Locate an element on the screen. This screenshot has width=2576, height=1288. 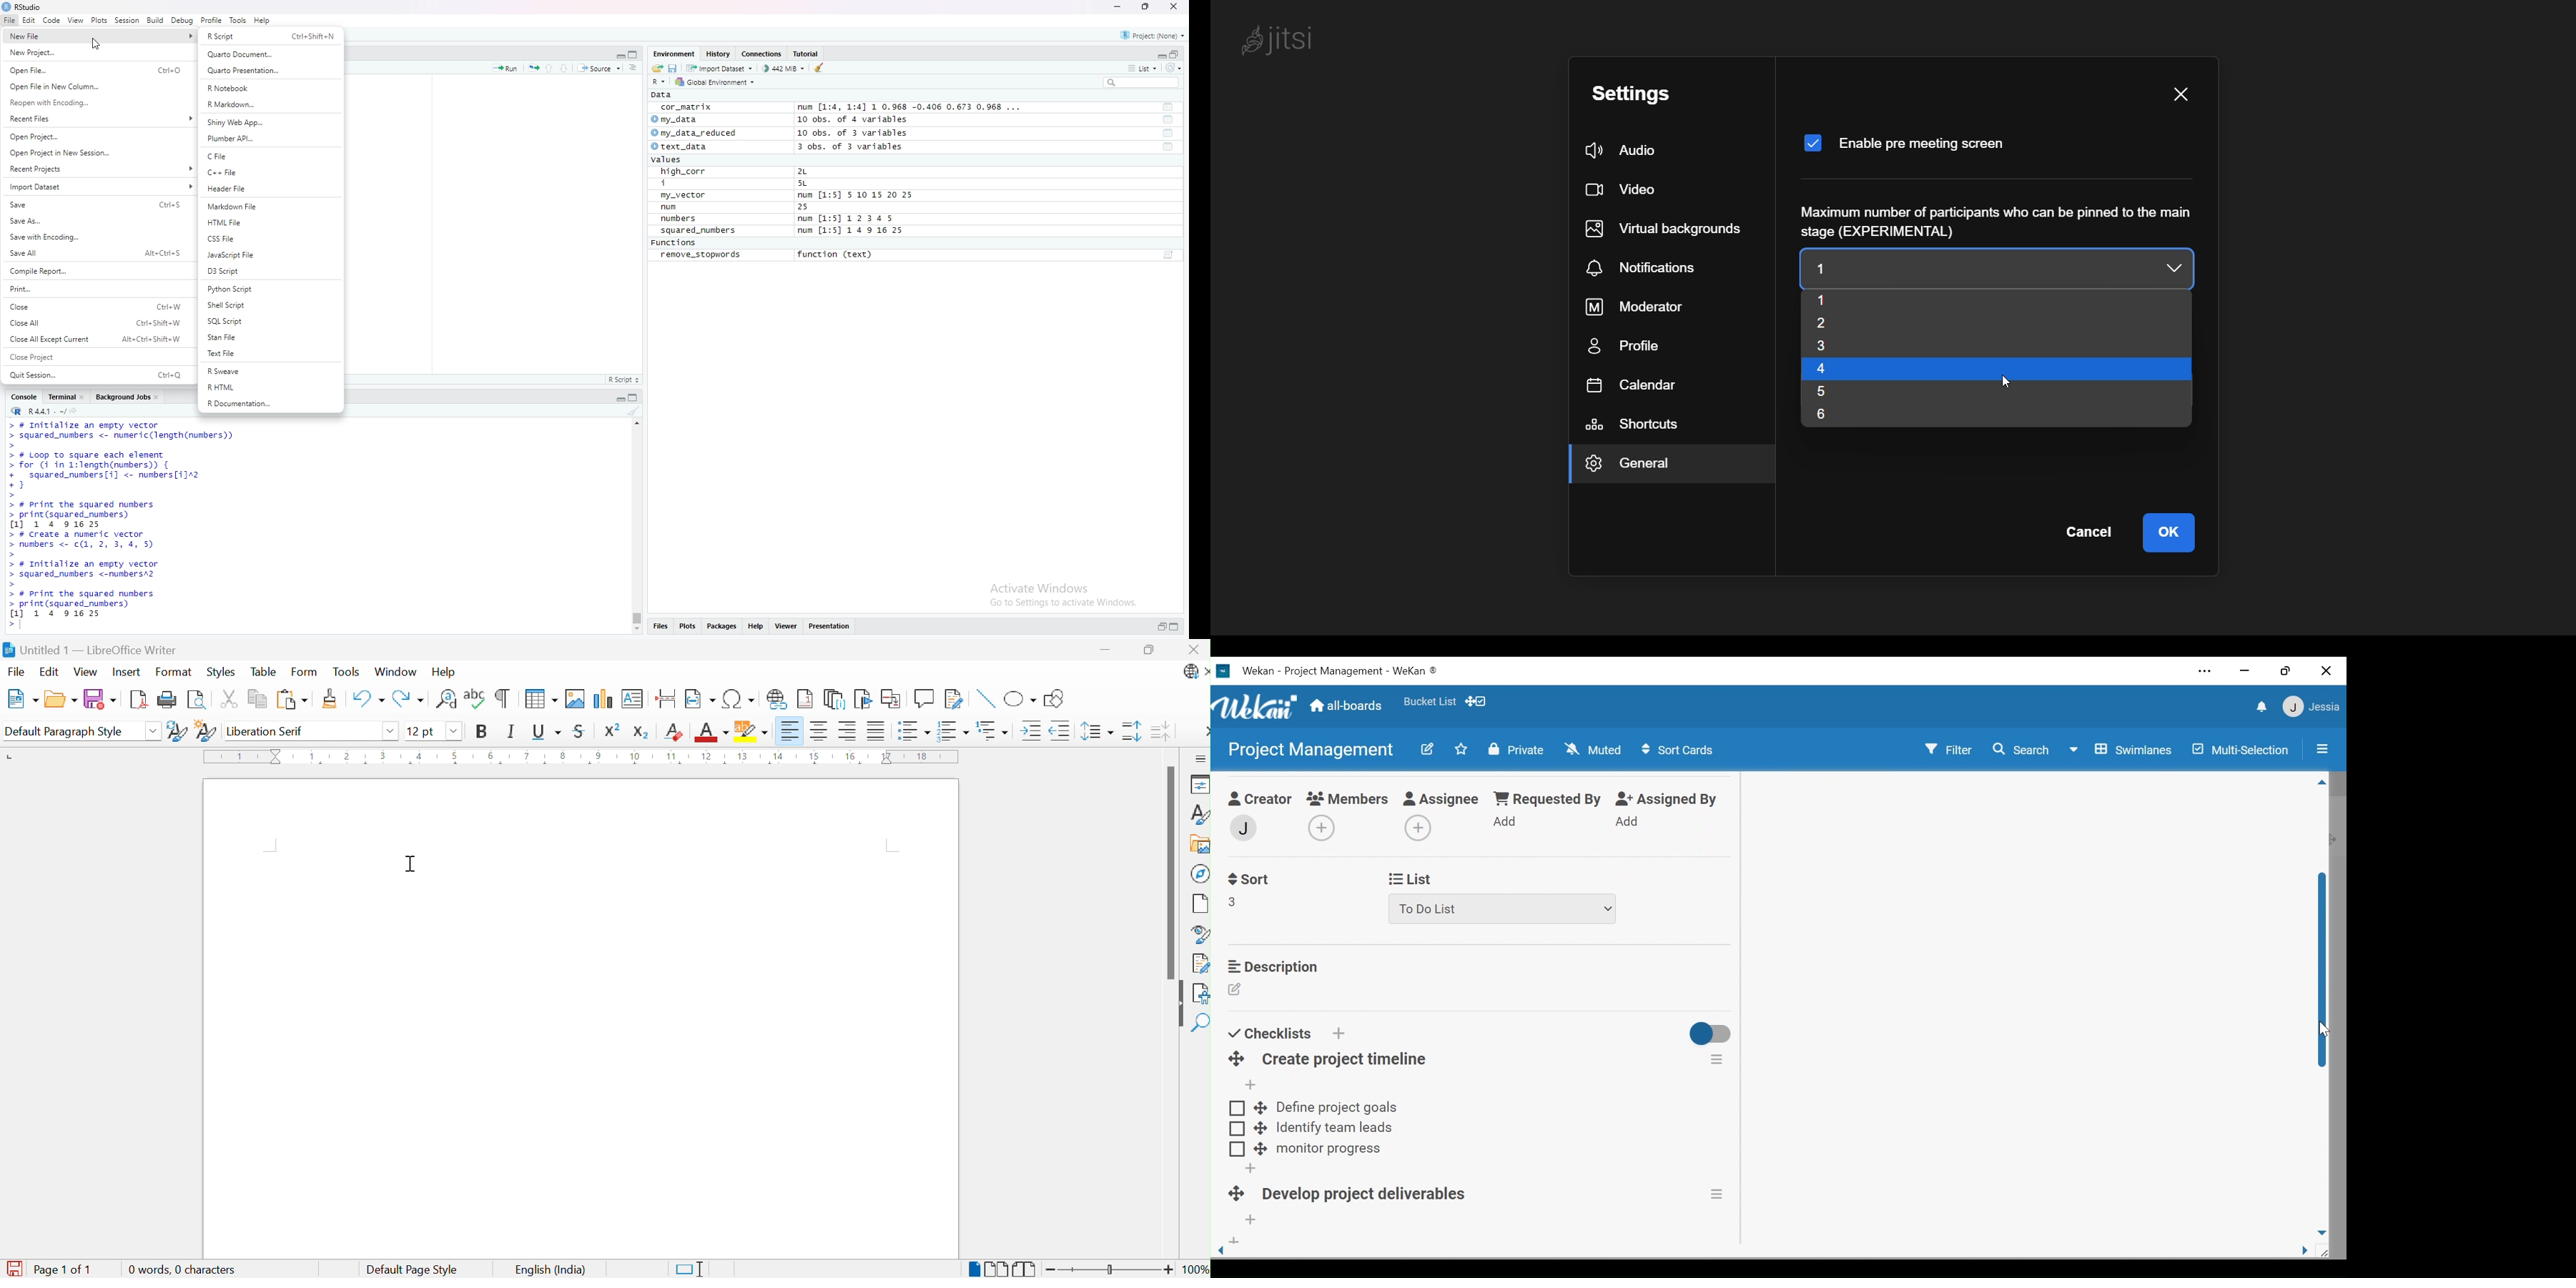
maximize is located at coordinates (1176, 626).